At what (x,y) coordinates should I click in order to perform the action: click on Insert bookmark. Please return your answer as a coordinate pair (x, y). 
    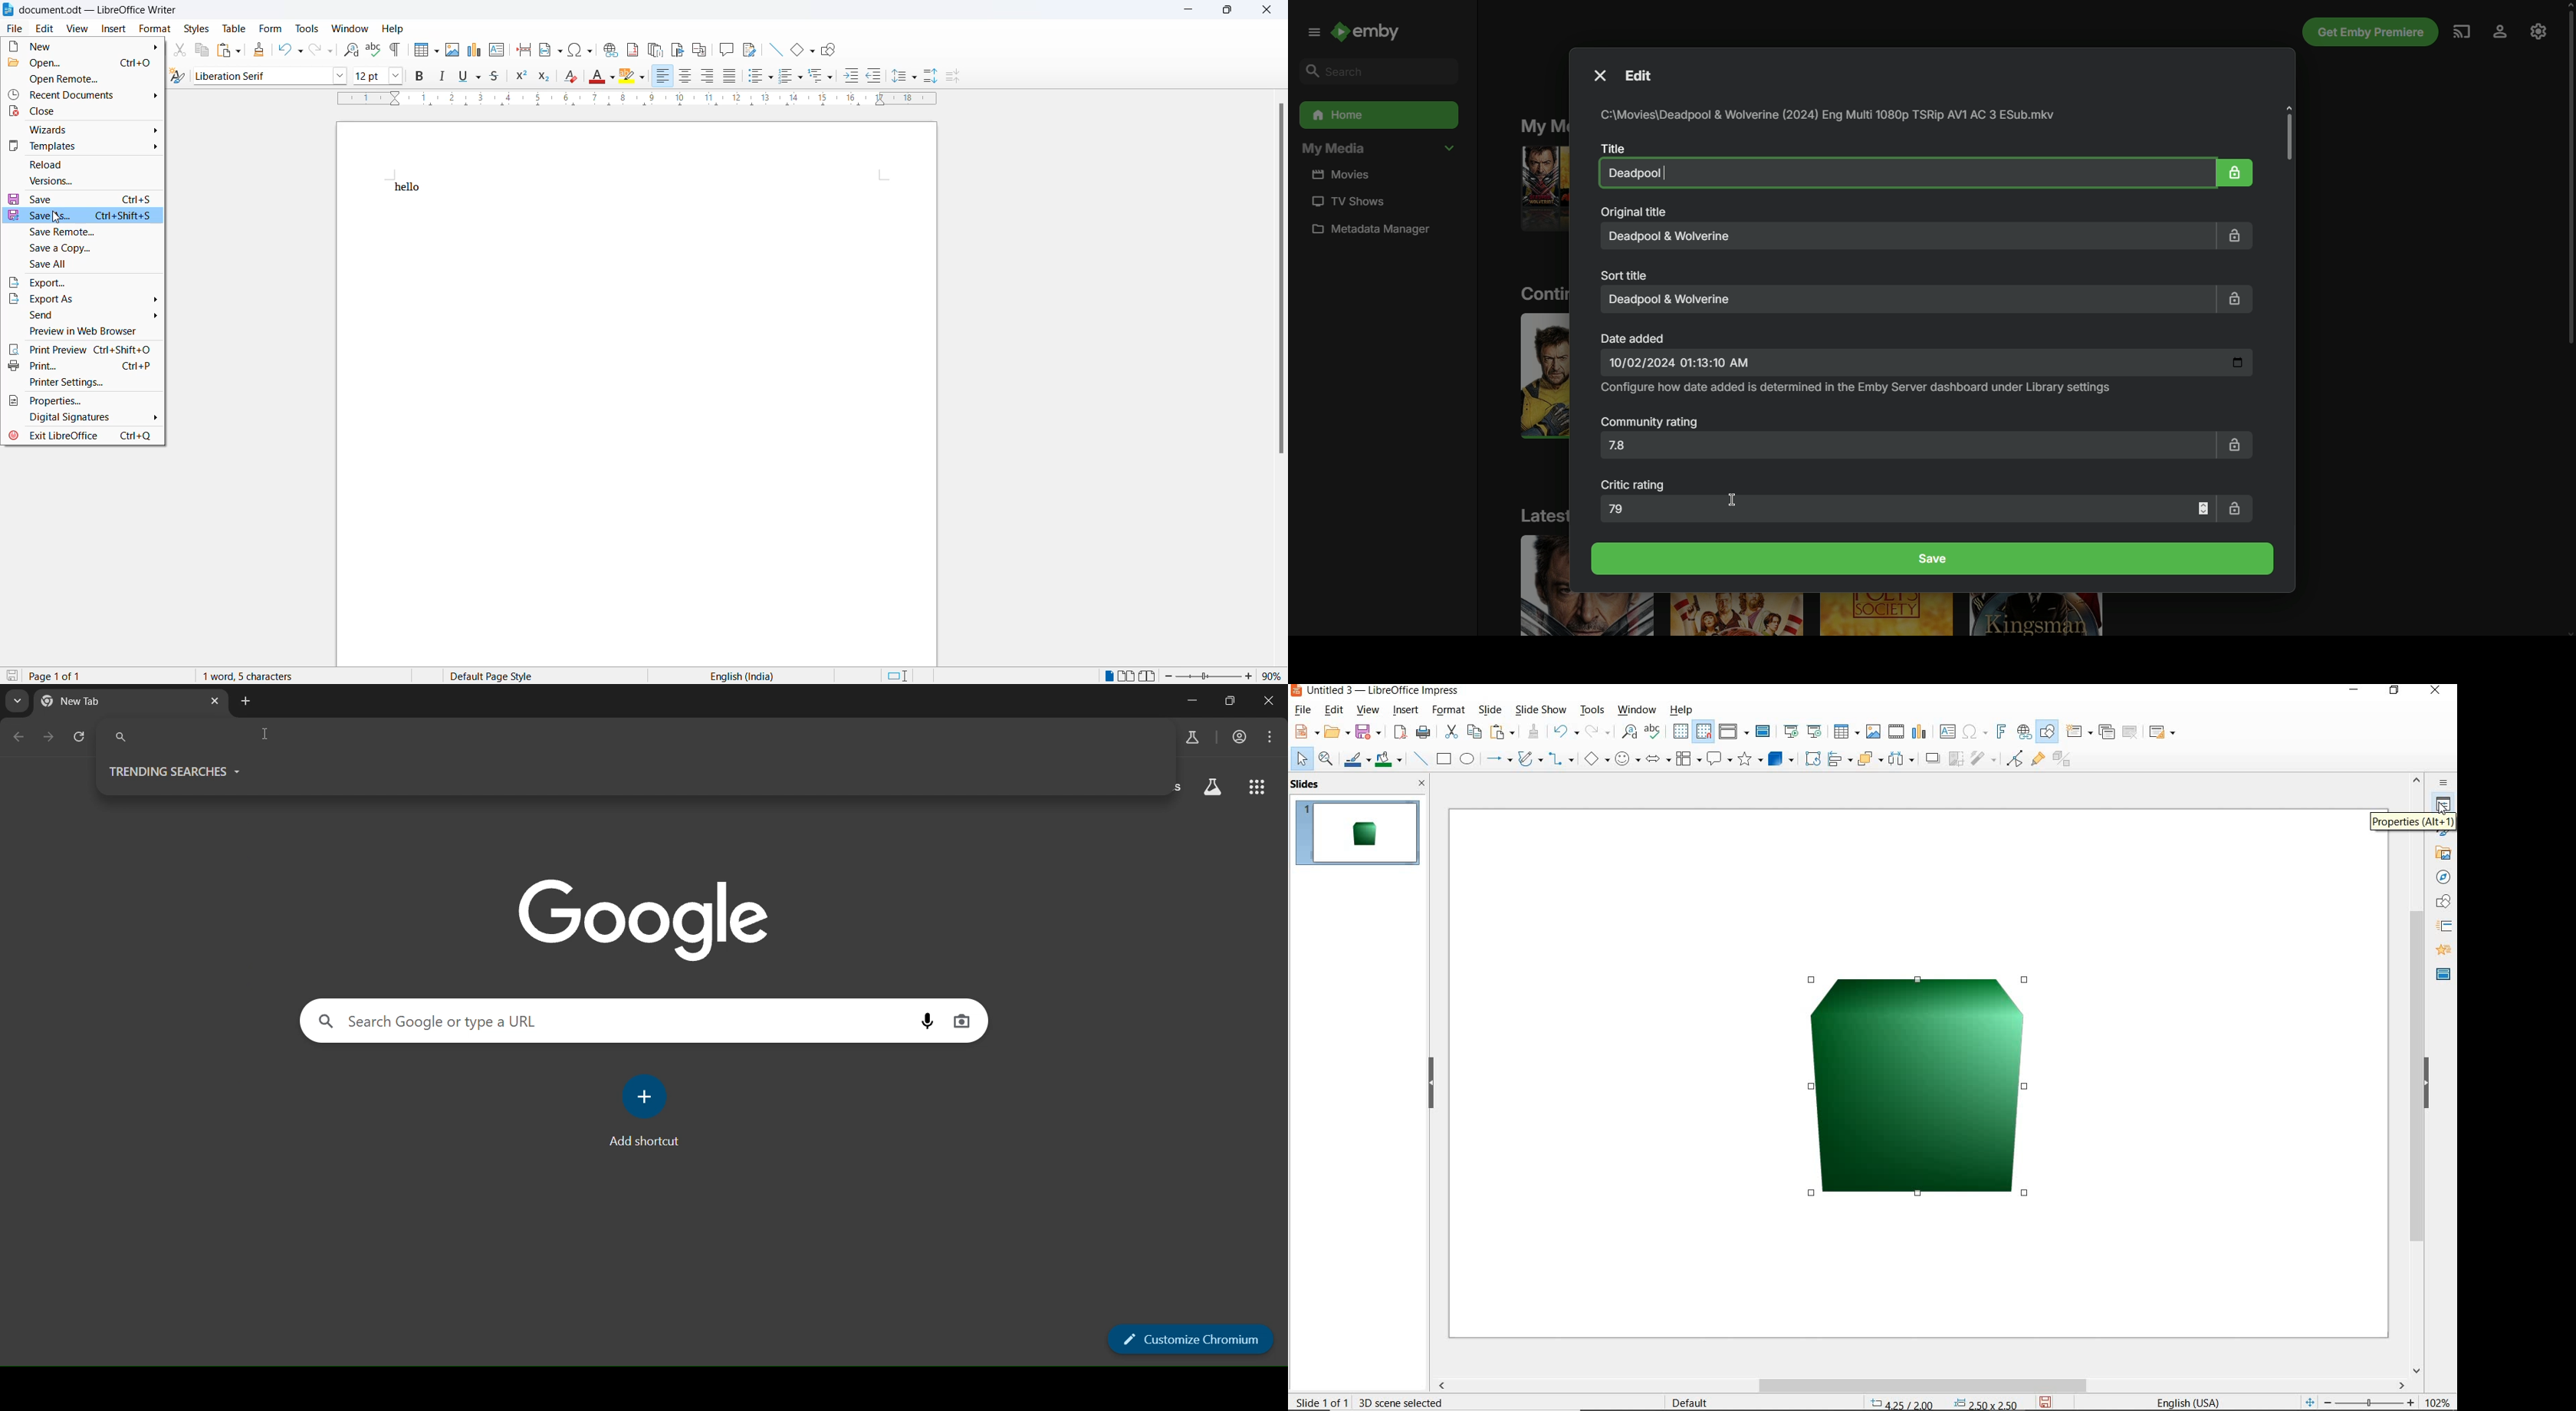
    Looking at the image, I should click on (677, 50).